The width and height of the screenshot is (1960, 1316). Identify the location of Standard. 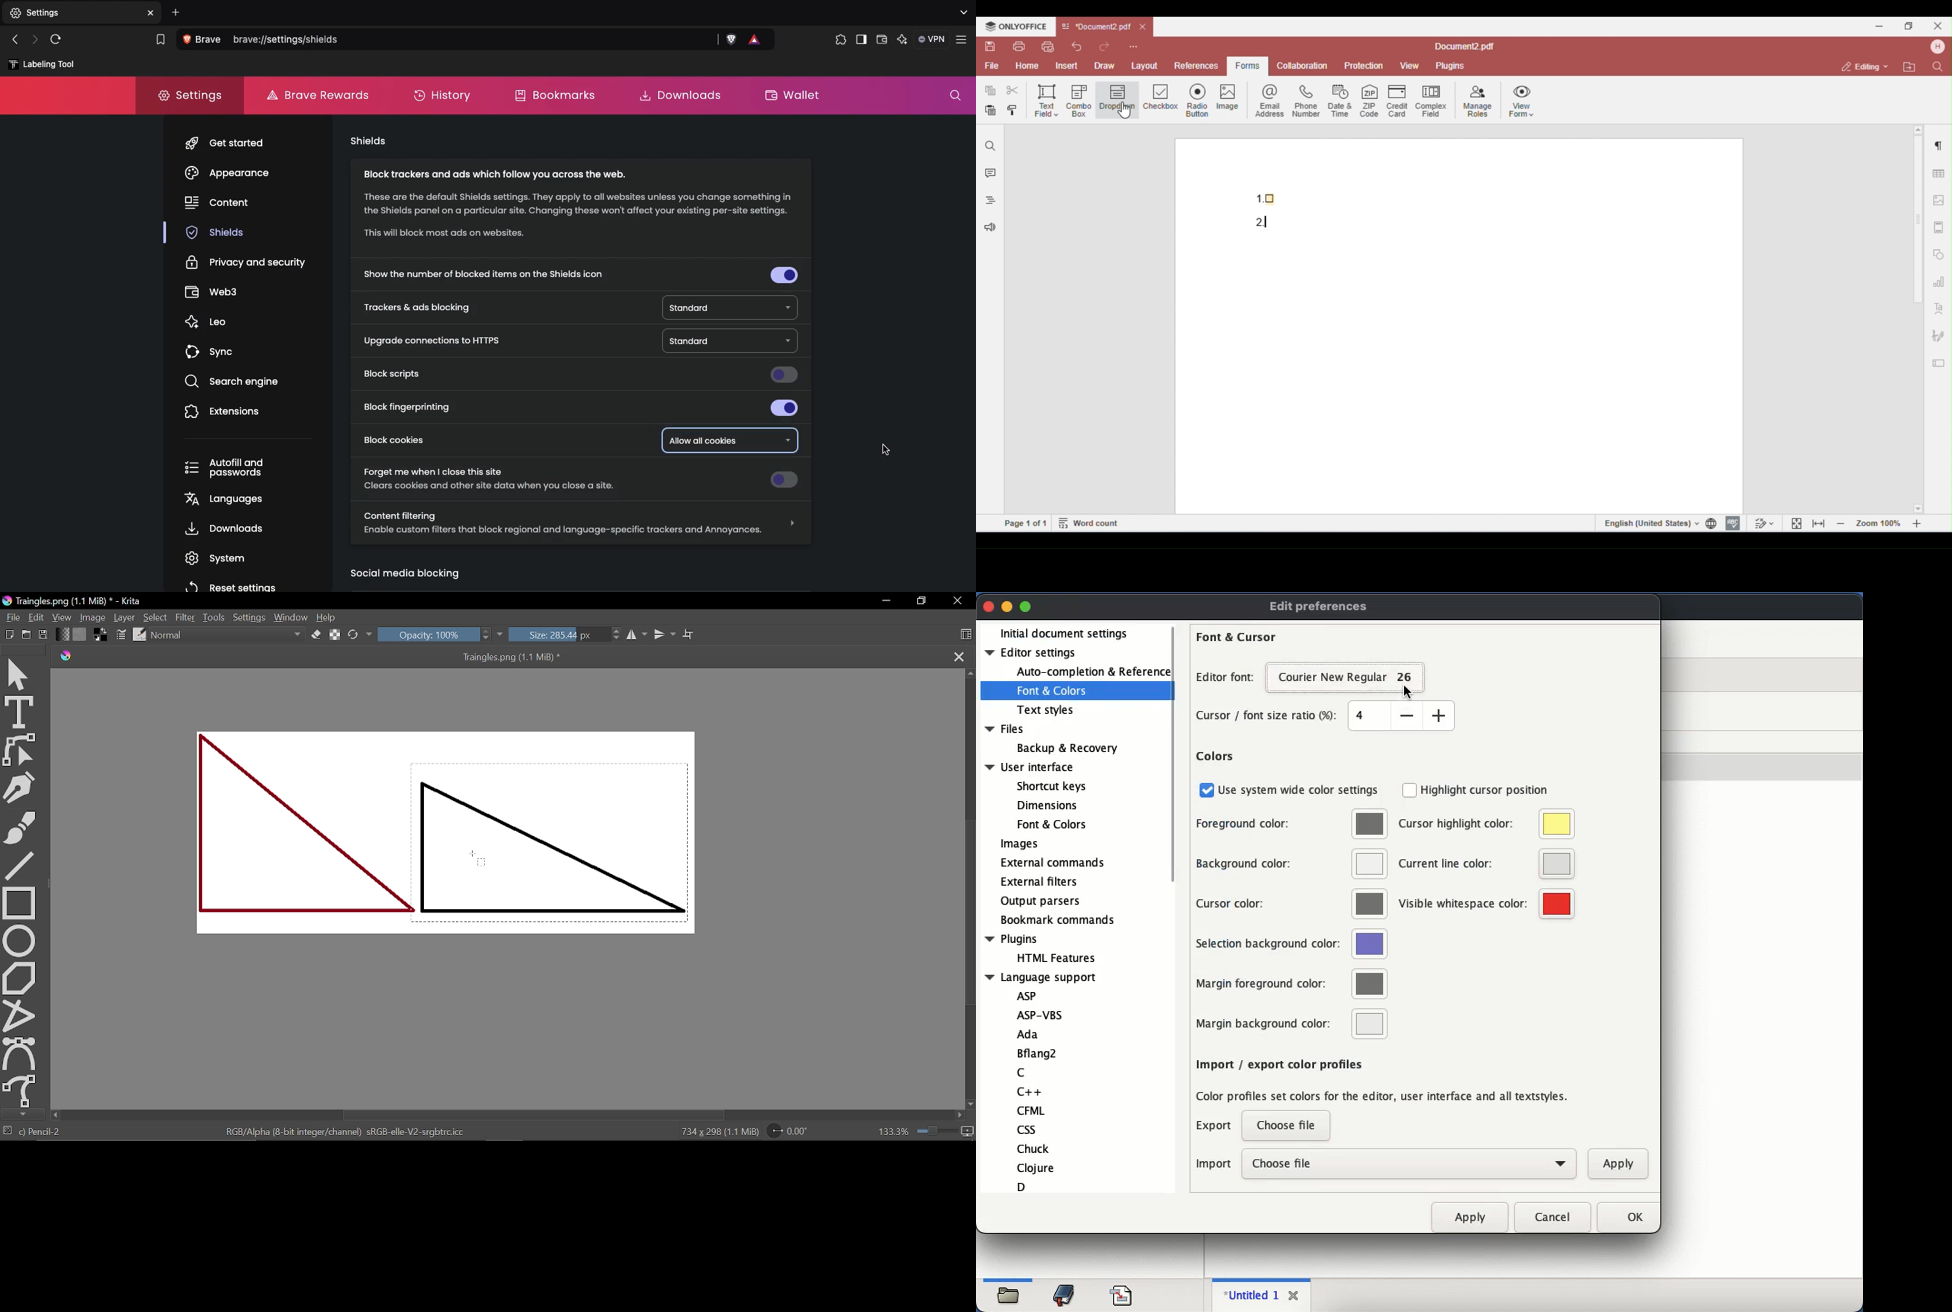
(727, 307).